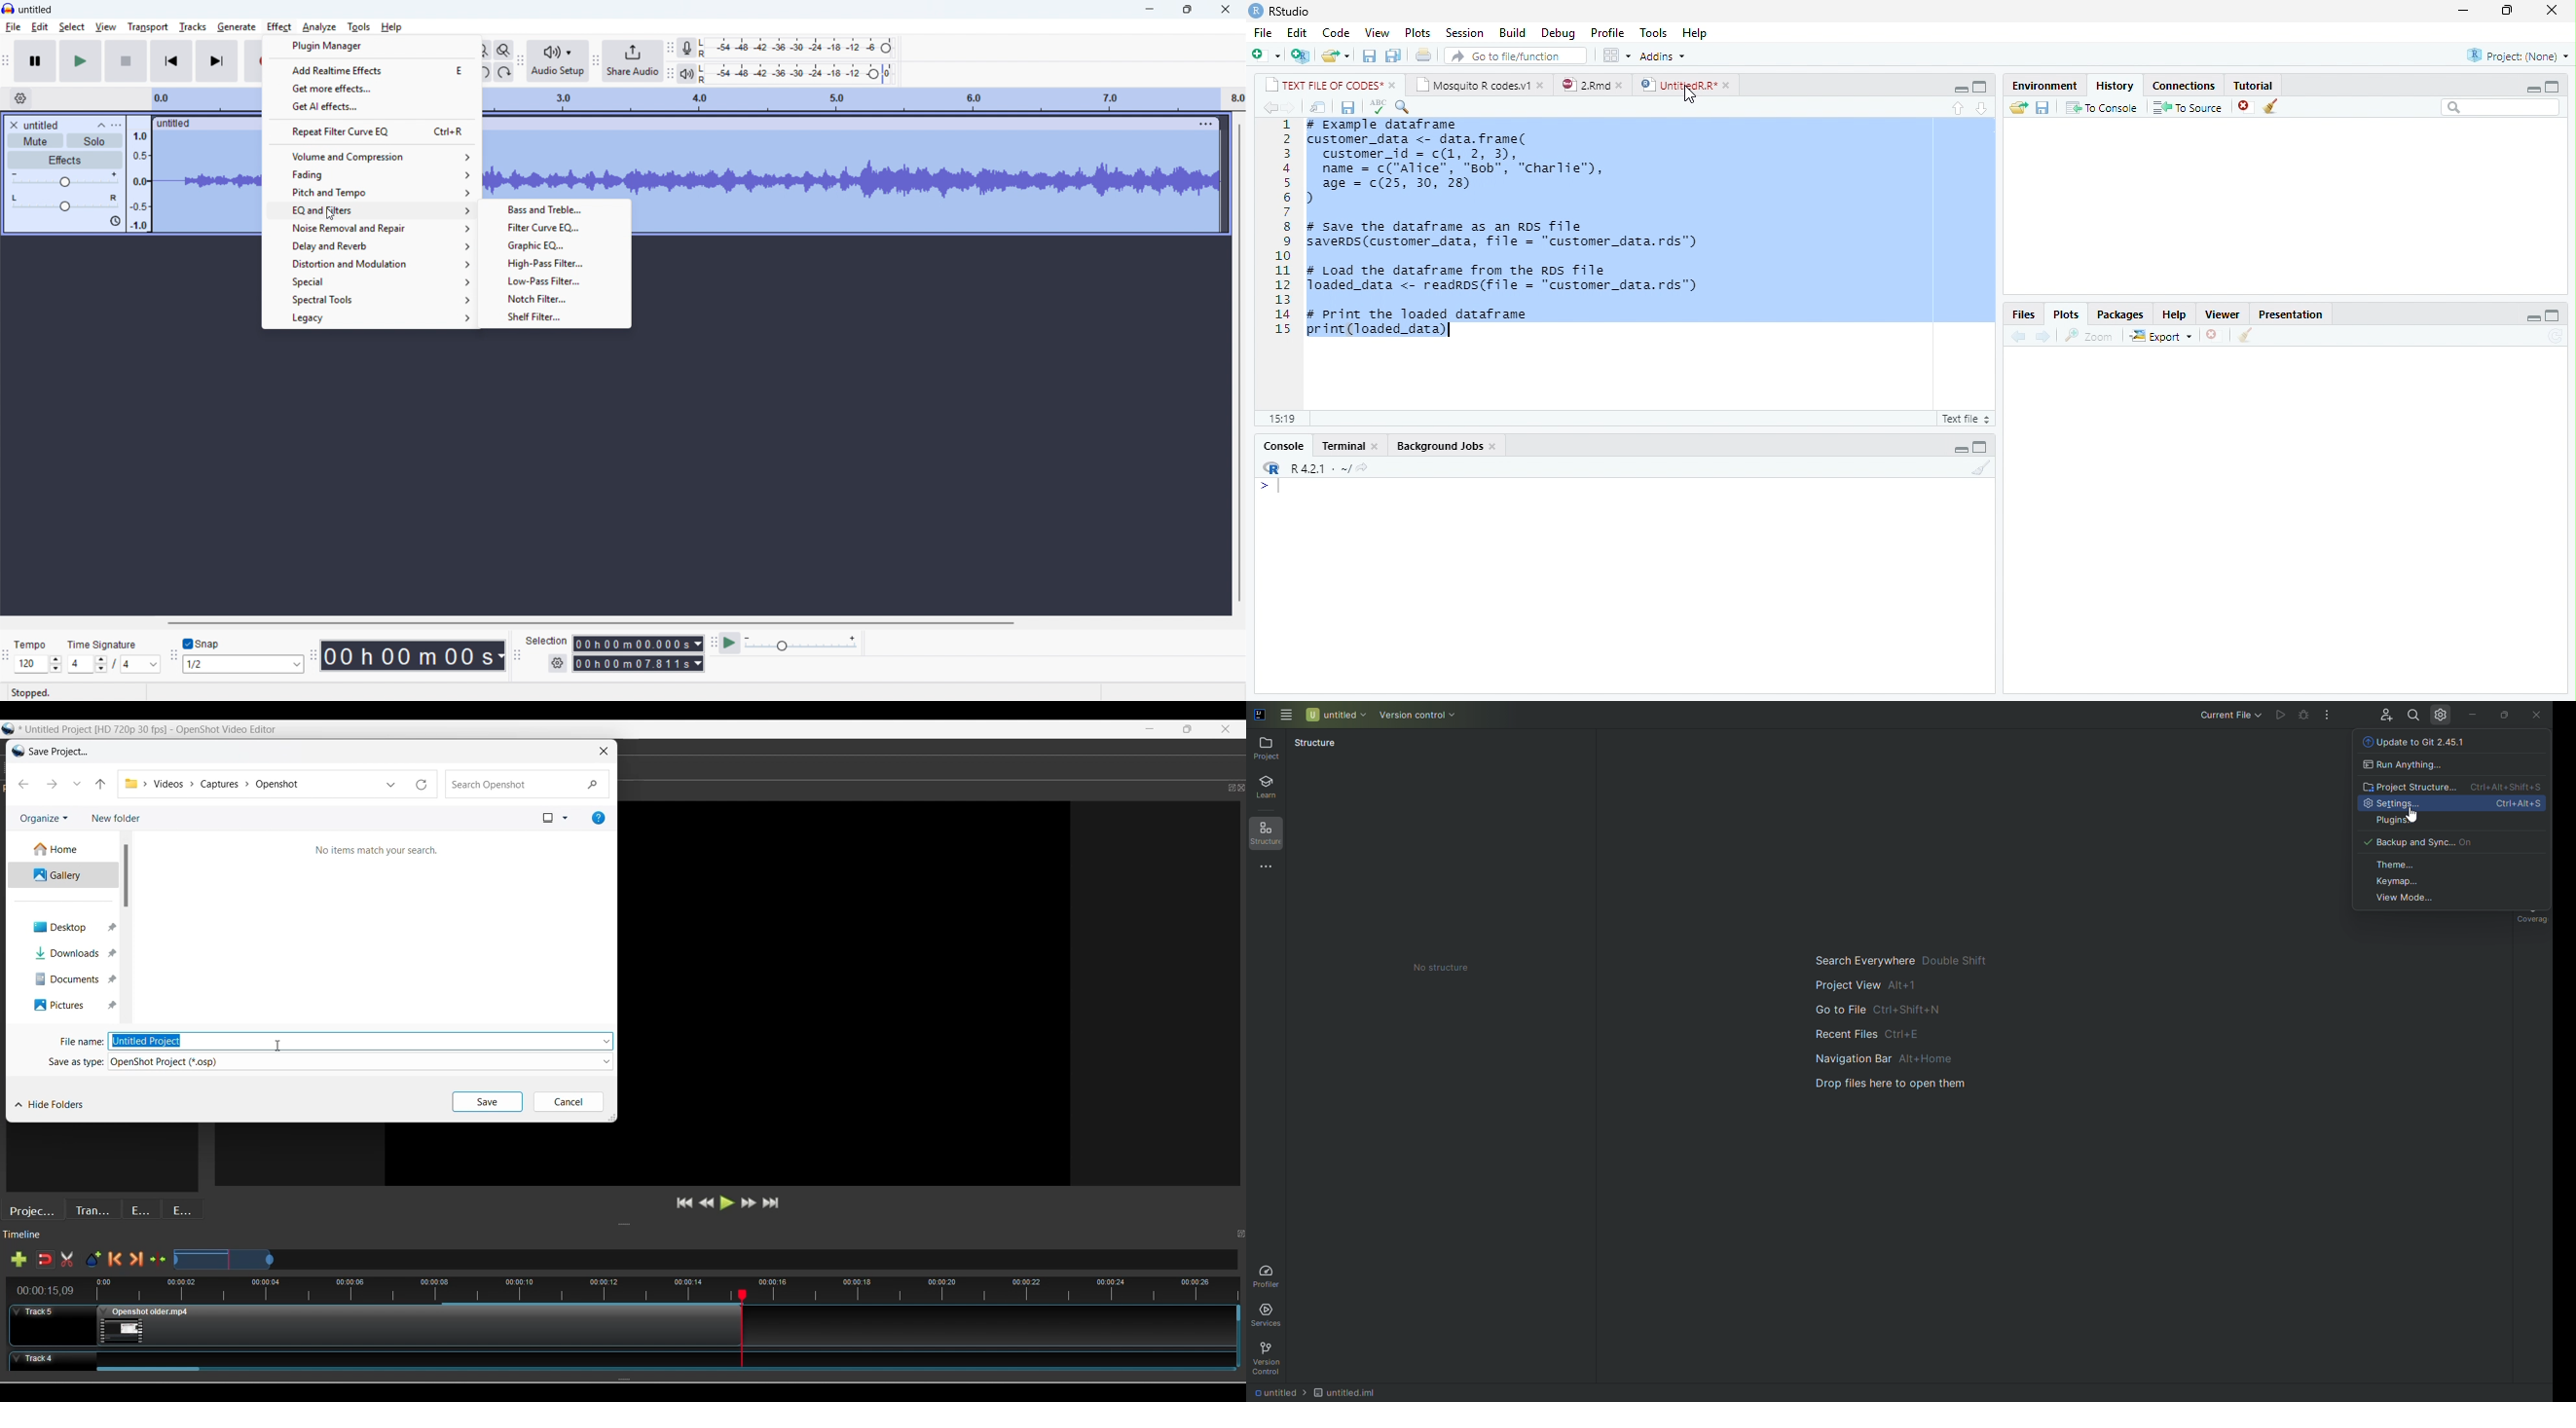 The width and height of the screenshot is (2576, 1428). Describe the element at coordinates (2399, 898) in the screenshot. I see `View Mode` at that location.